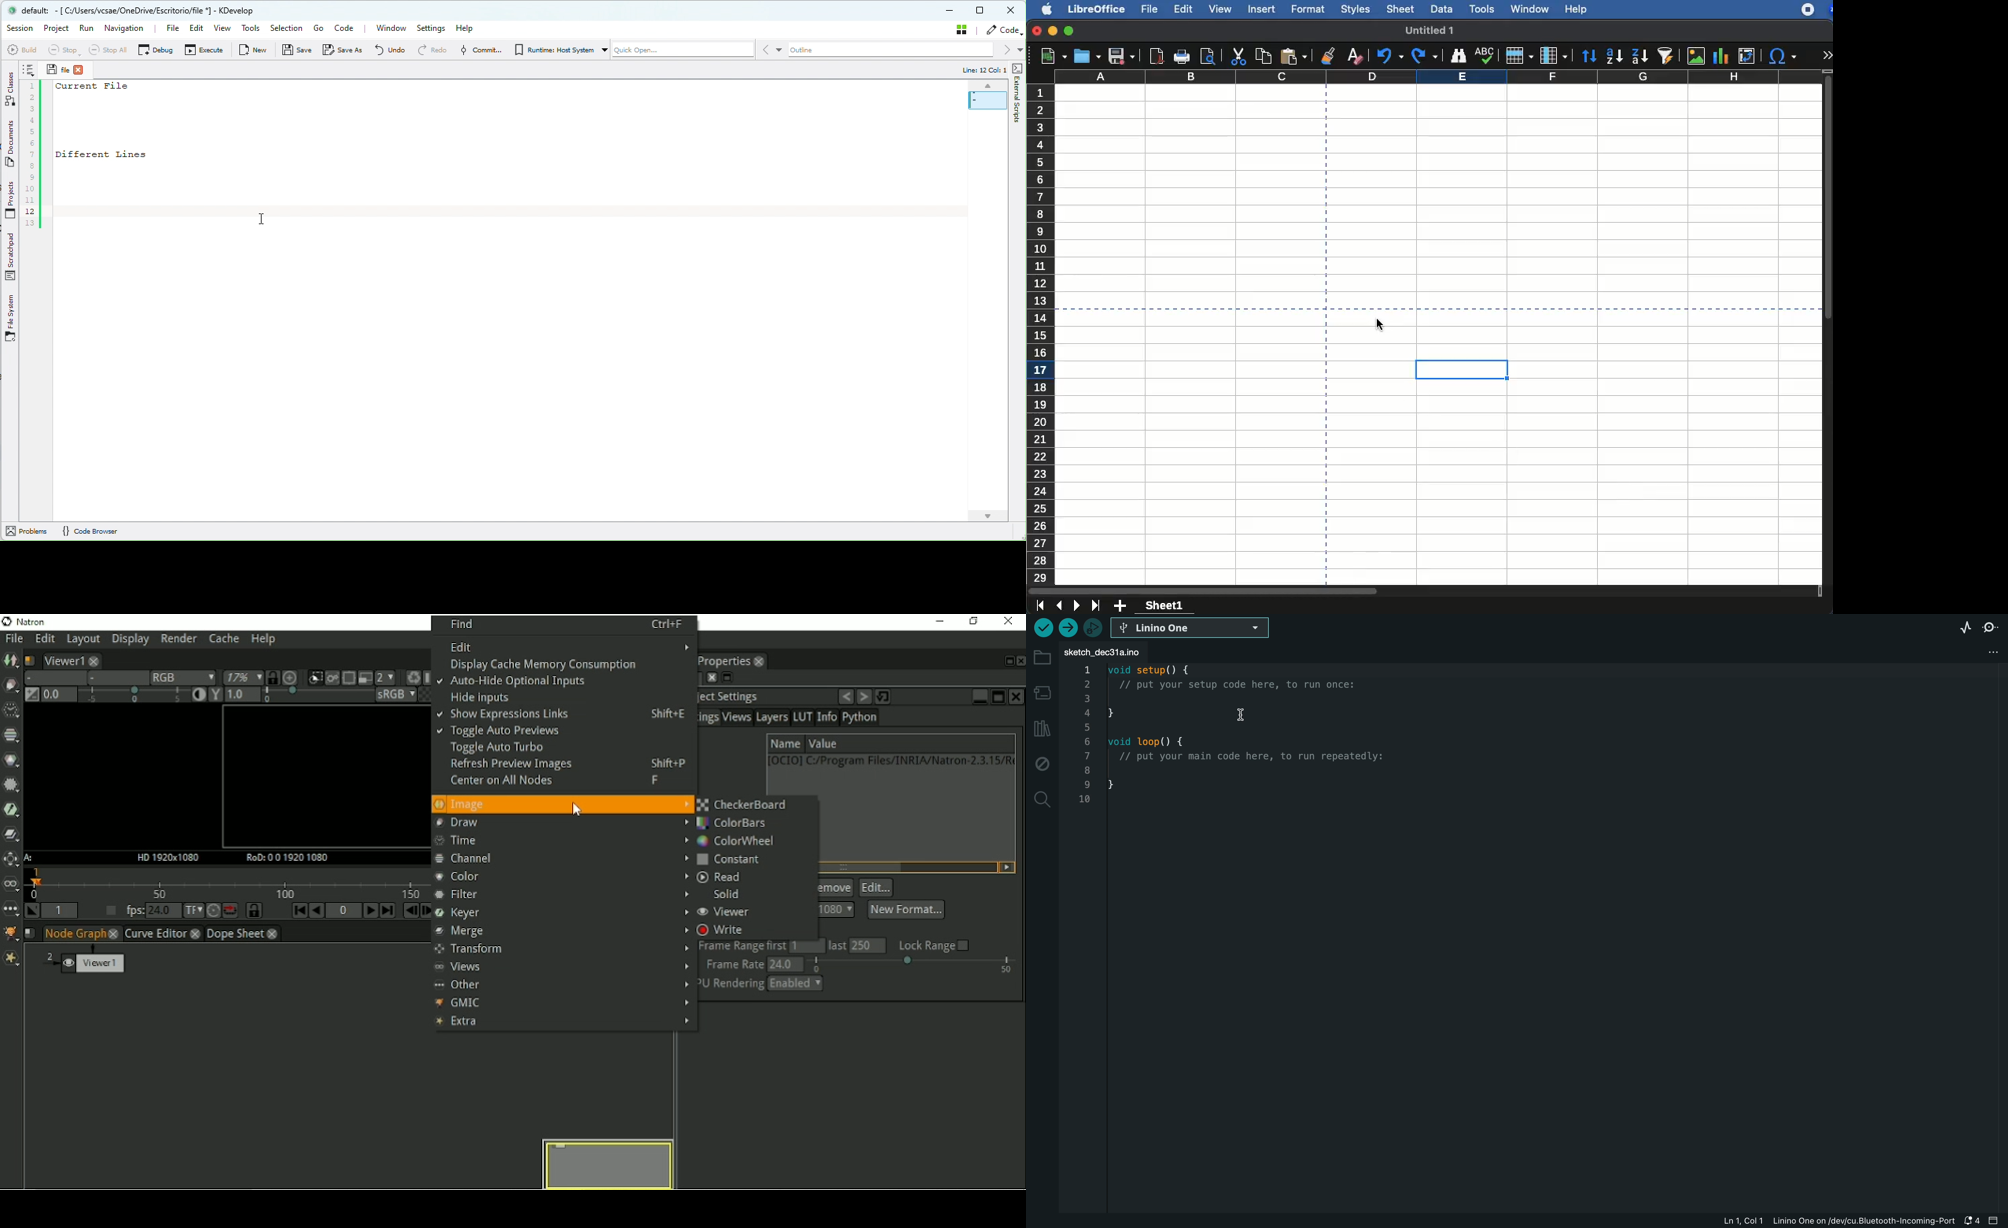 Image resolution: width=2016 pixels, height=1232 pixels. Describe the element at coordinates (1327, 195) in the screenshot. I see `page break` at that location.